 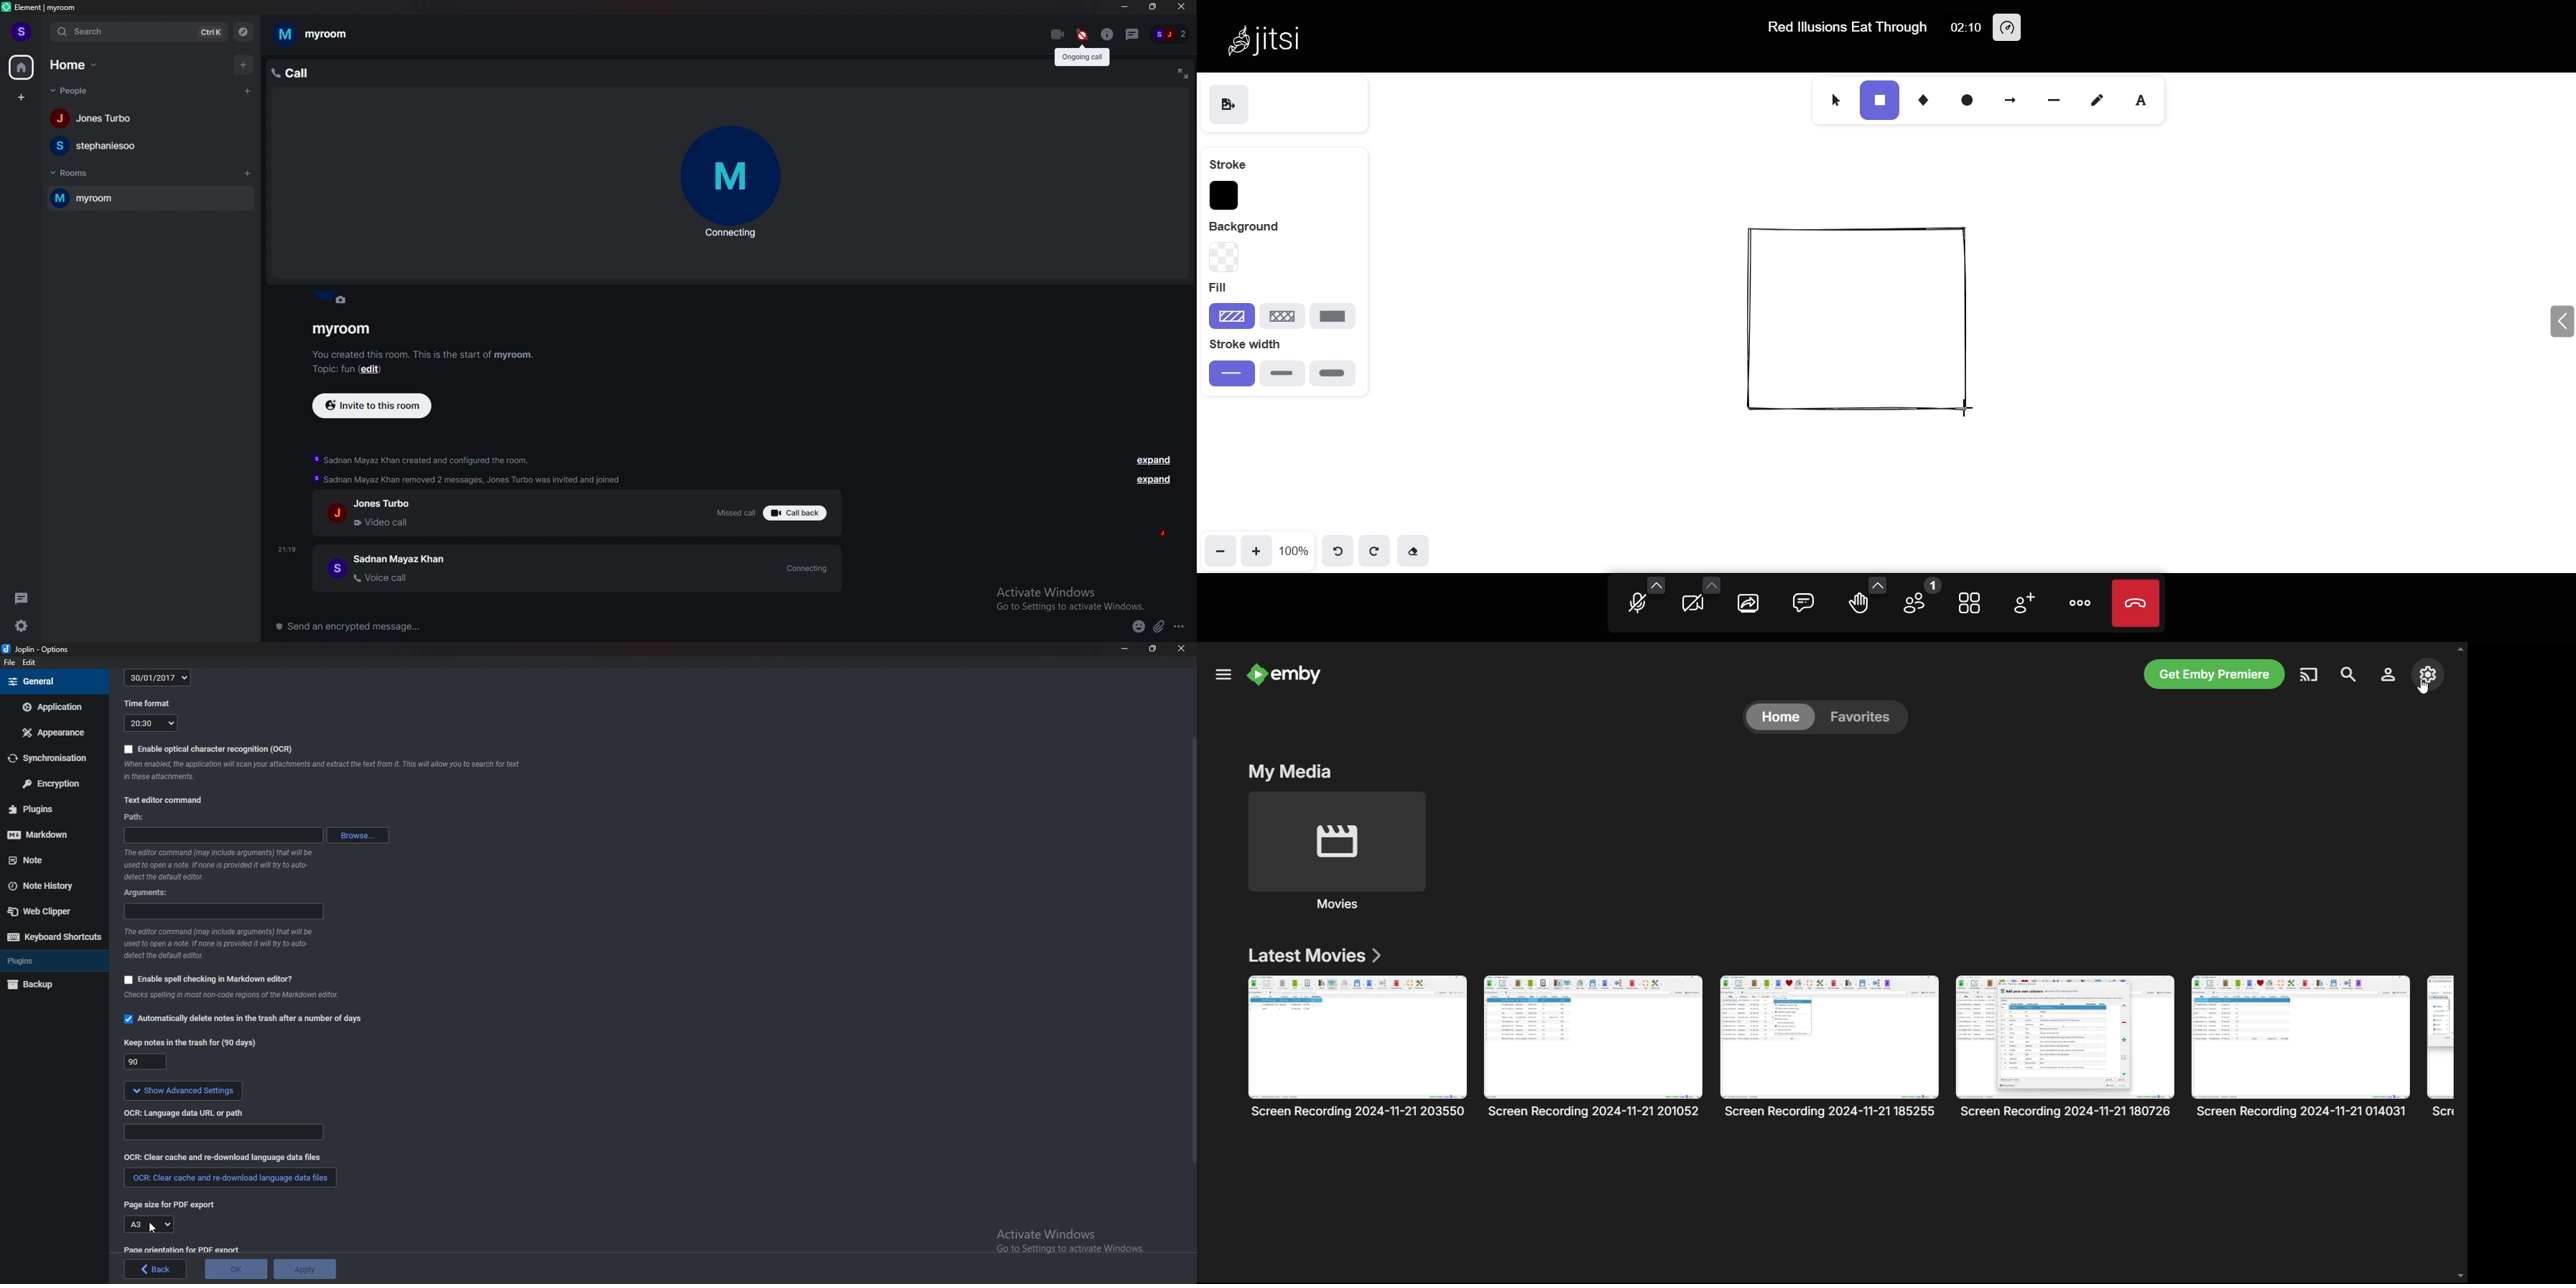 I want to click on Clear cache and redownload language data files, so click(x=228, y=1179).